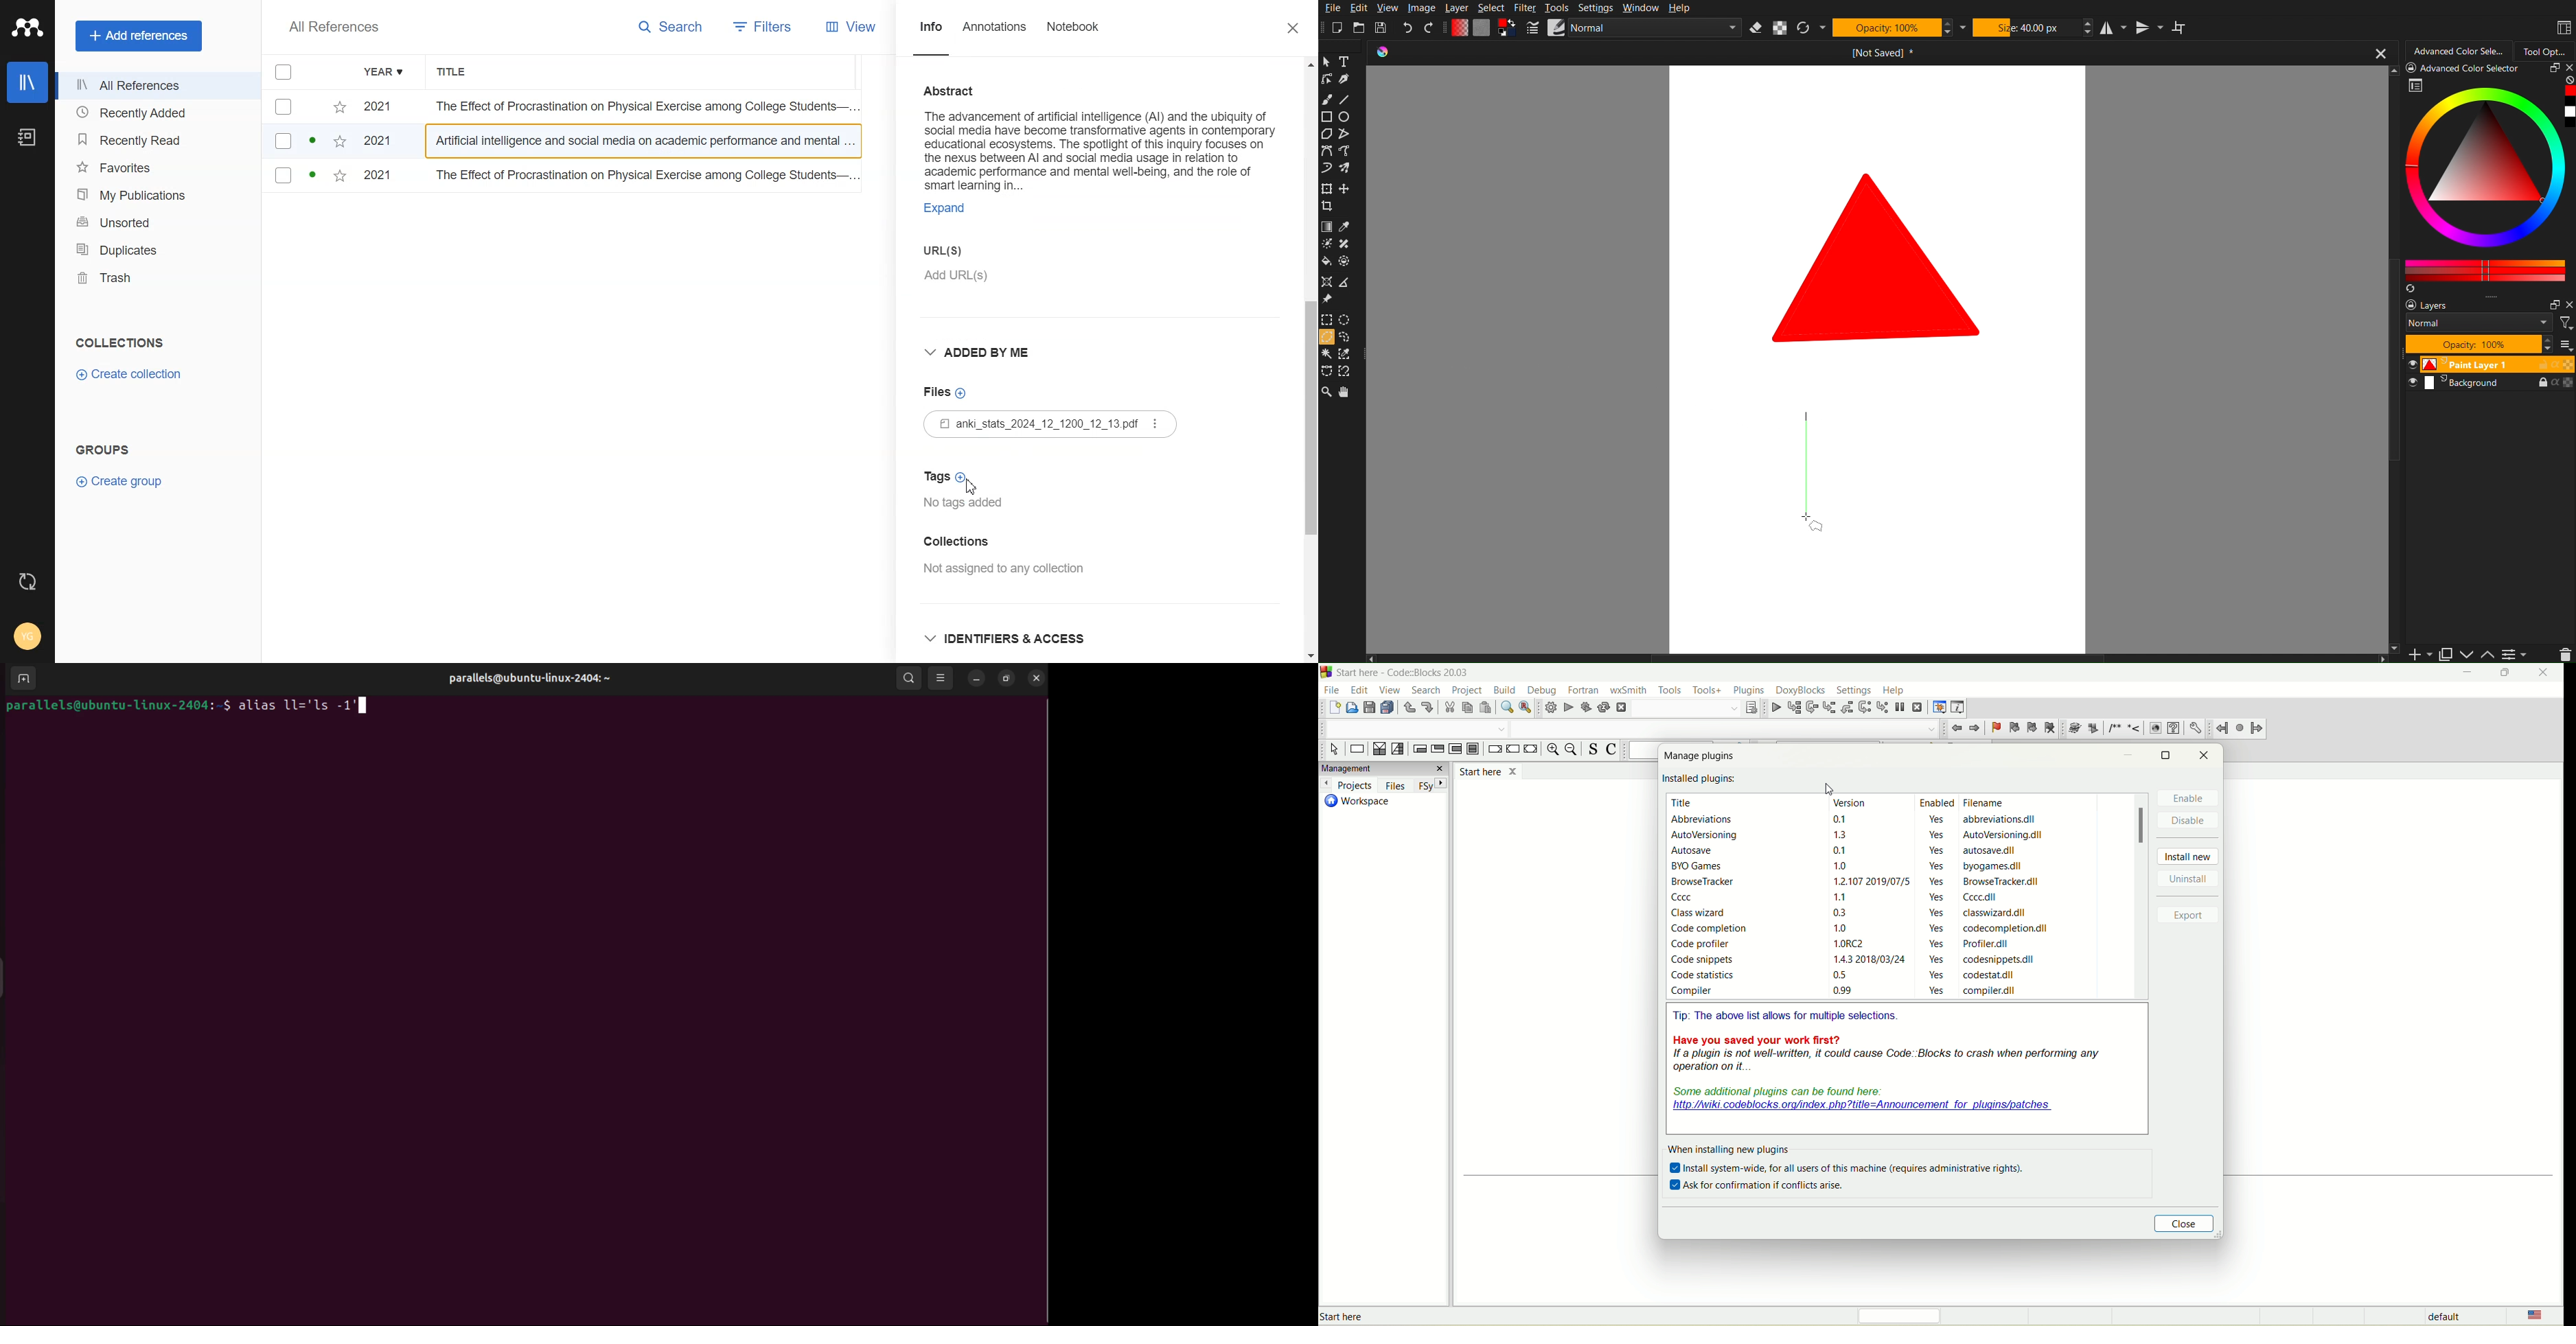 Image resolution: width=2576 pixels, height=1344 pixels. Describe the element at coordinates (1996, 728) in the screenshot. I see `toggle bookmark` at that location.